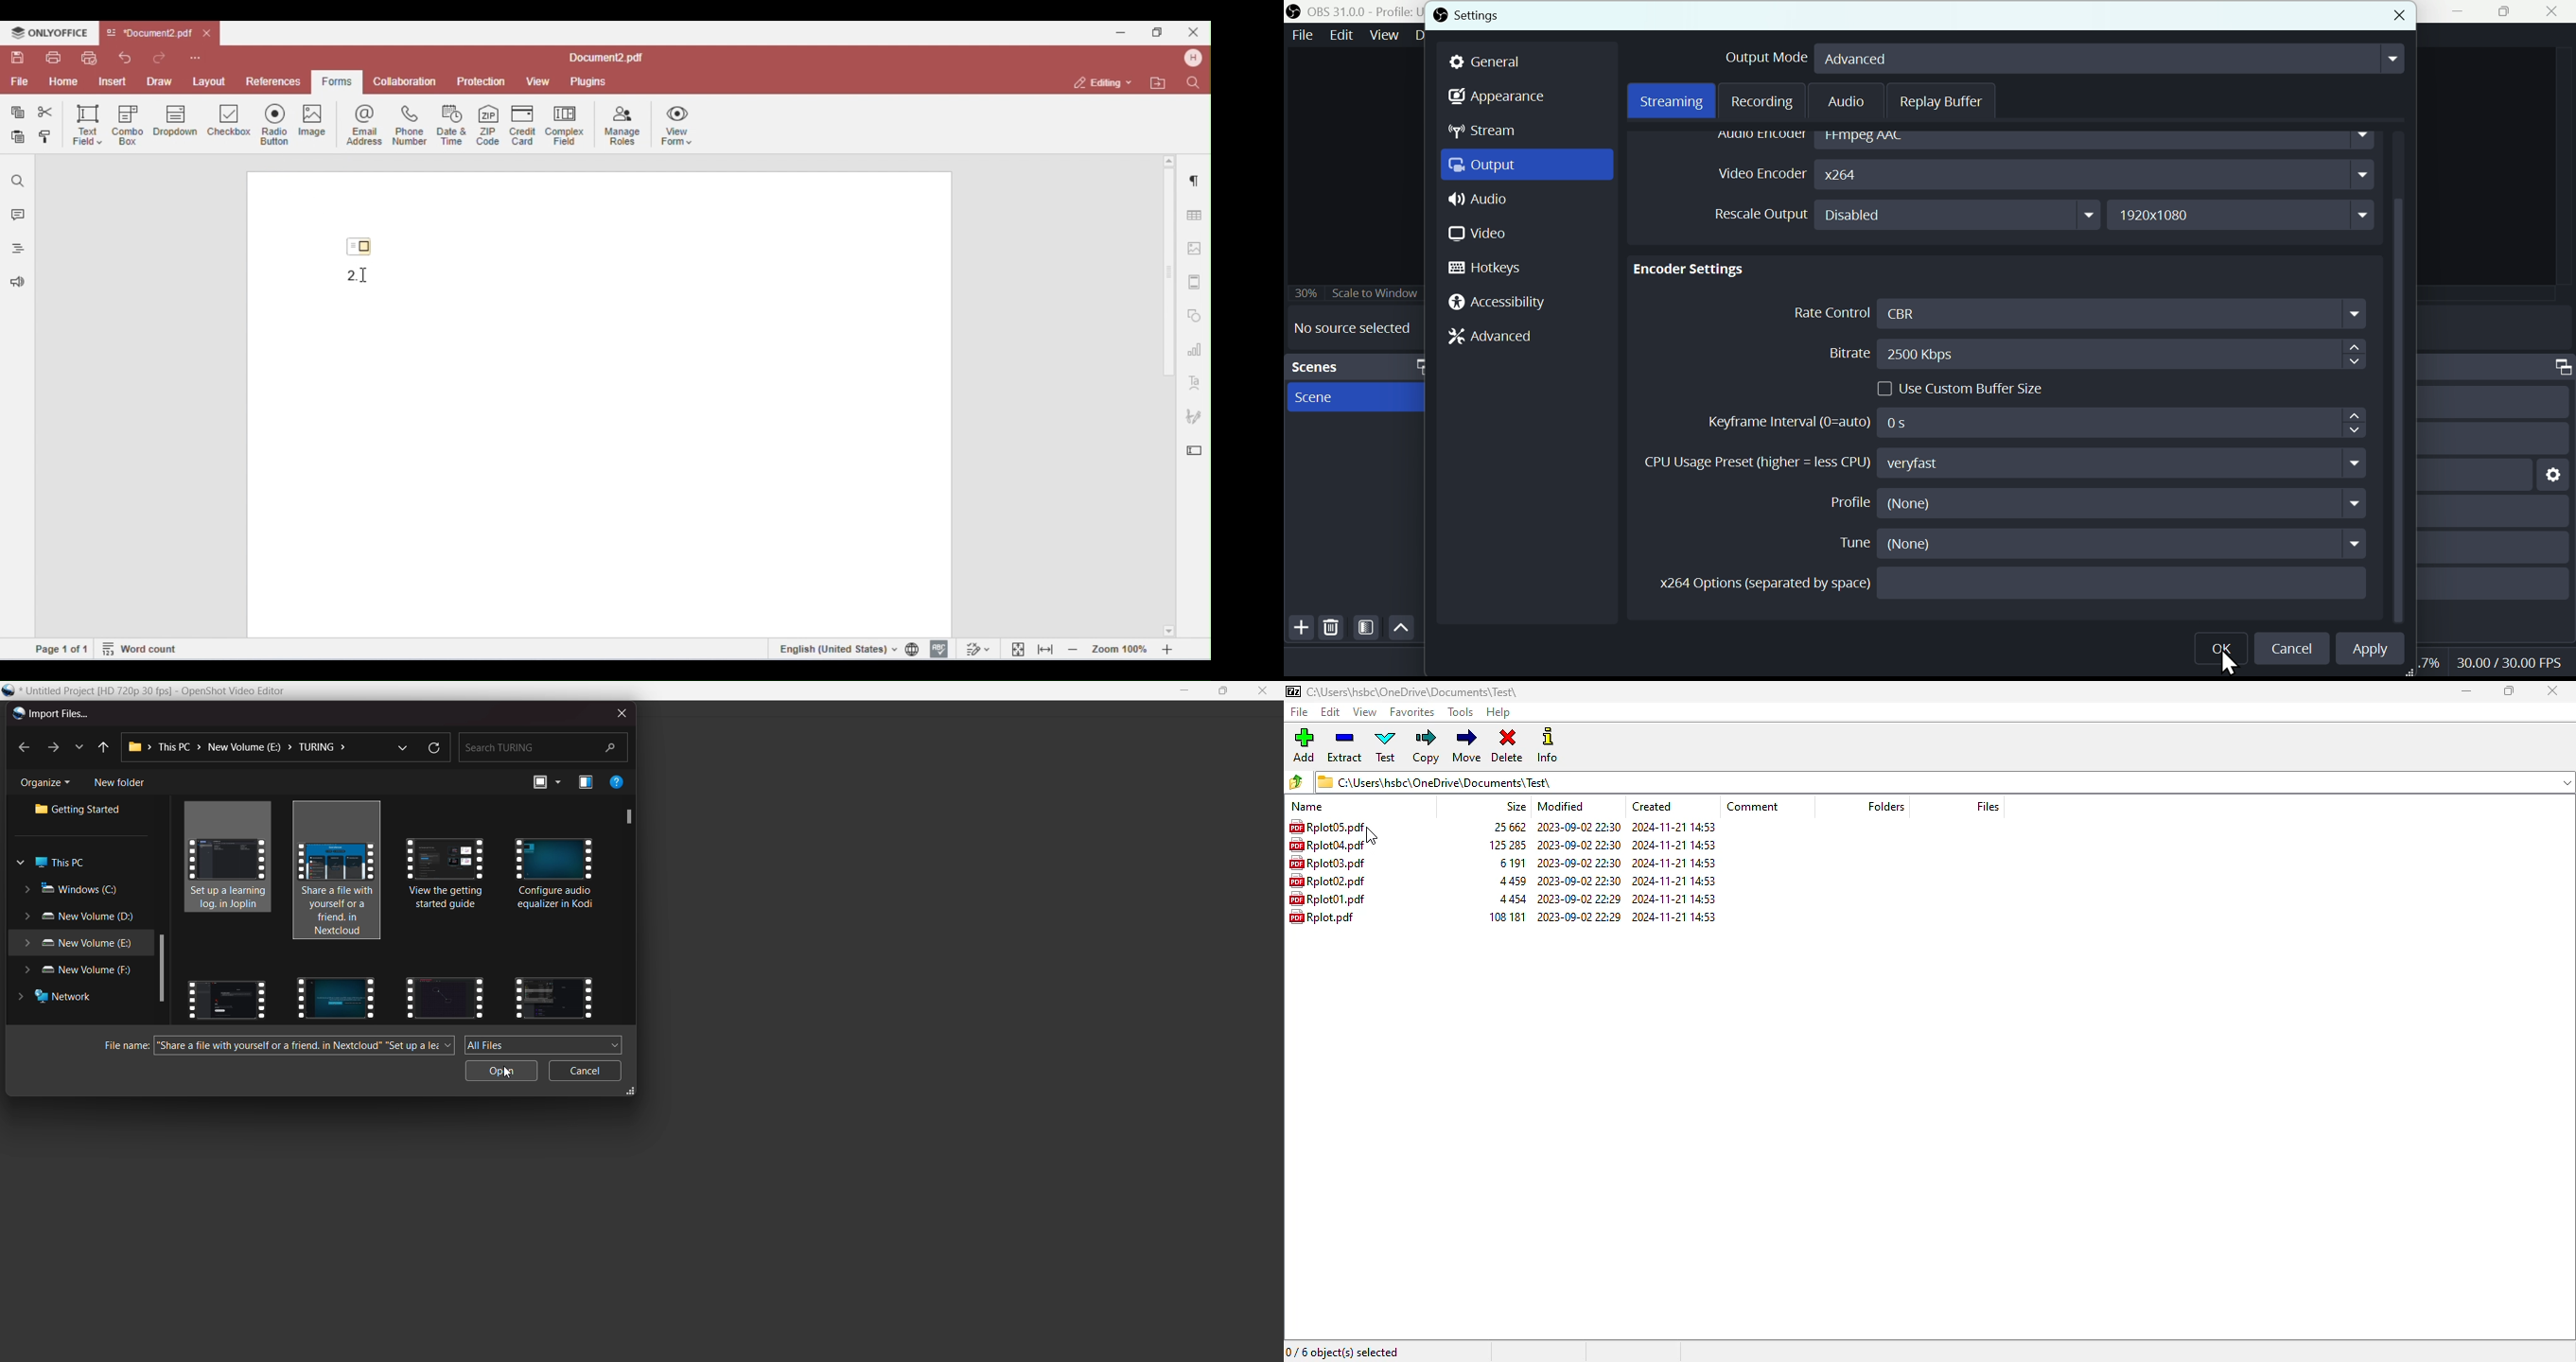 This screenshot has height=1372, width=2576. What do you see at coordinates (1508, 916) in the screenshot?
I see `size` at bounding box center [1508, 916].